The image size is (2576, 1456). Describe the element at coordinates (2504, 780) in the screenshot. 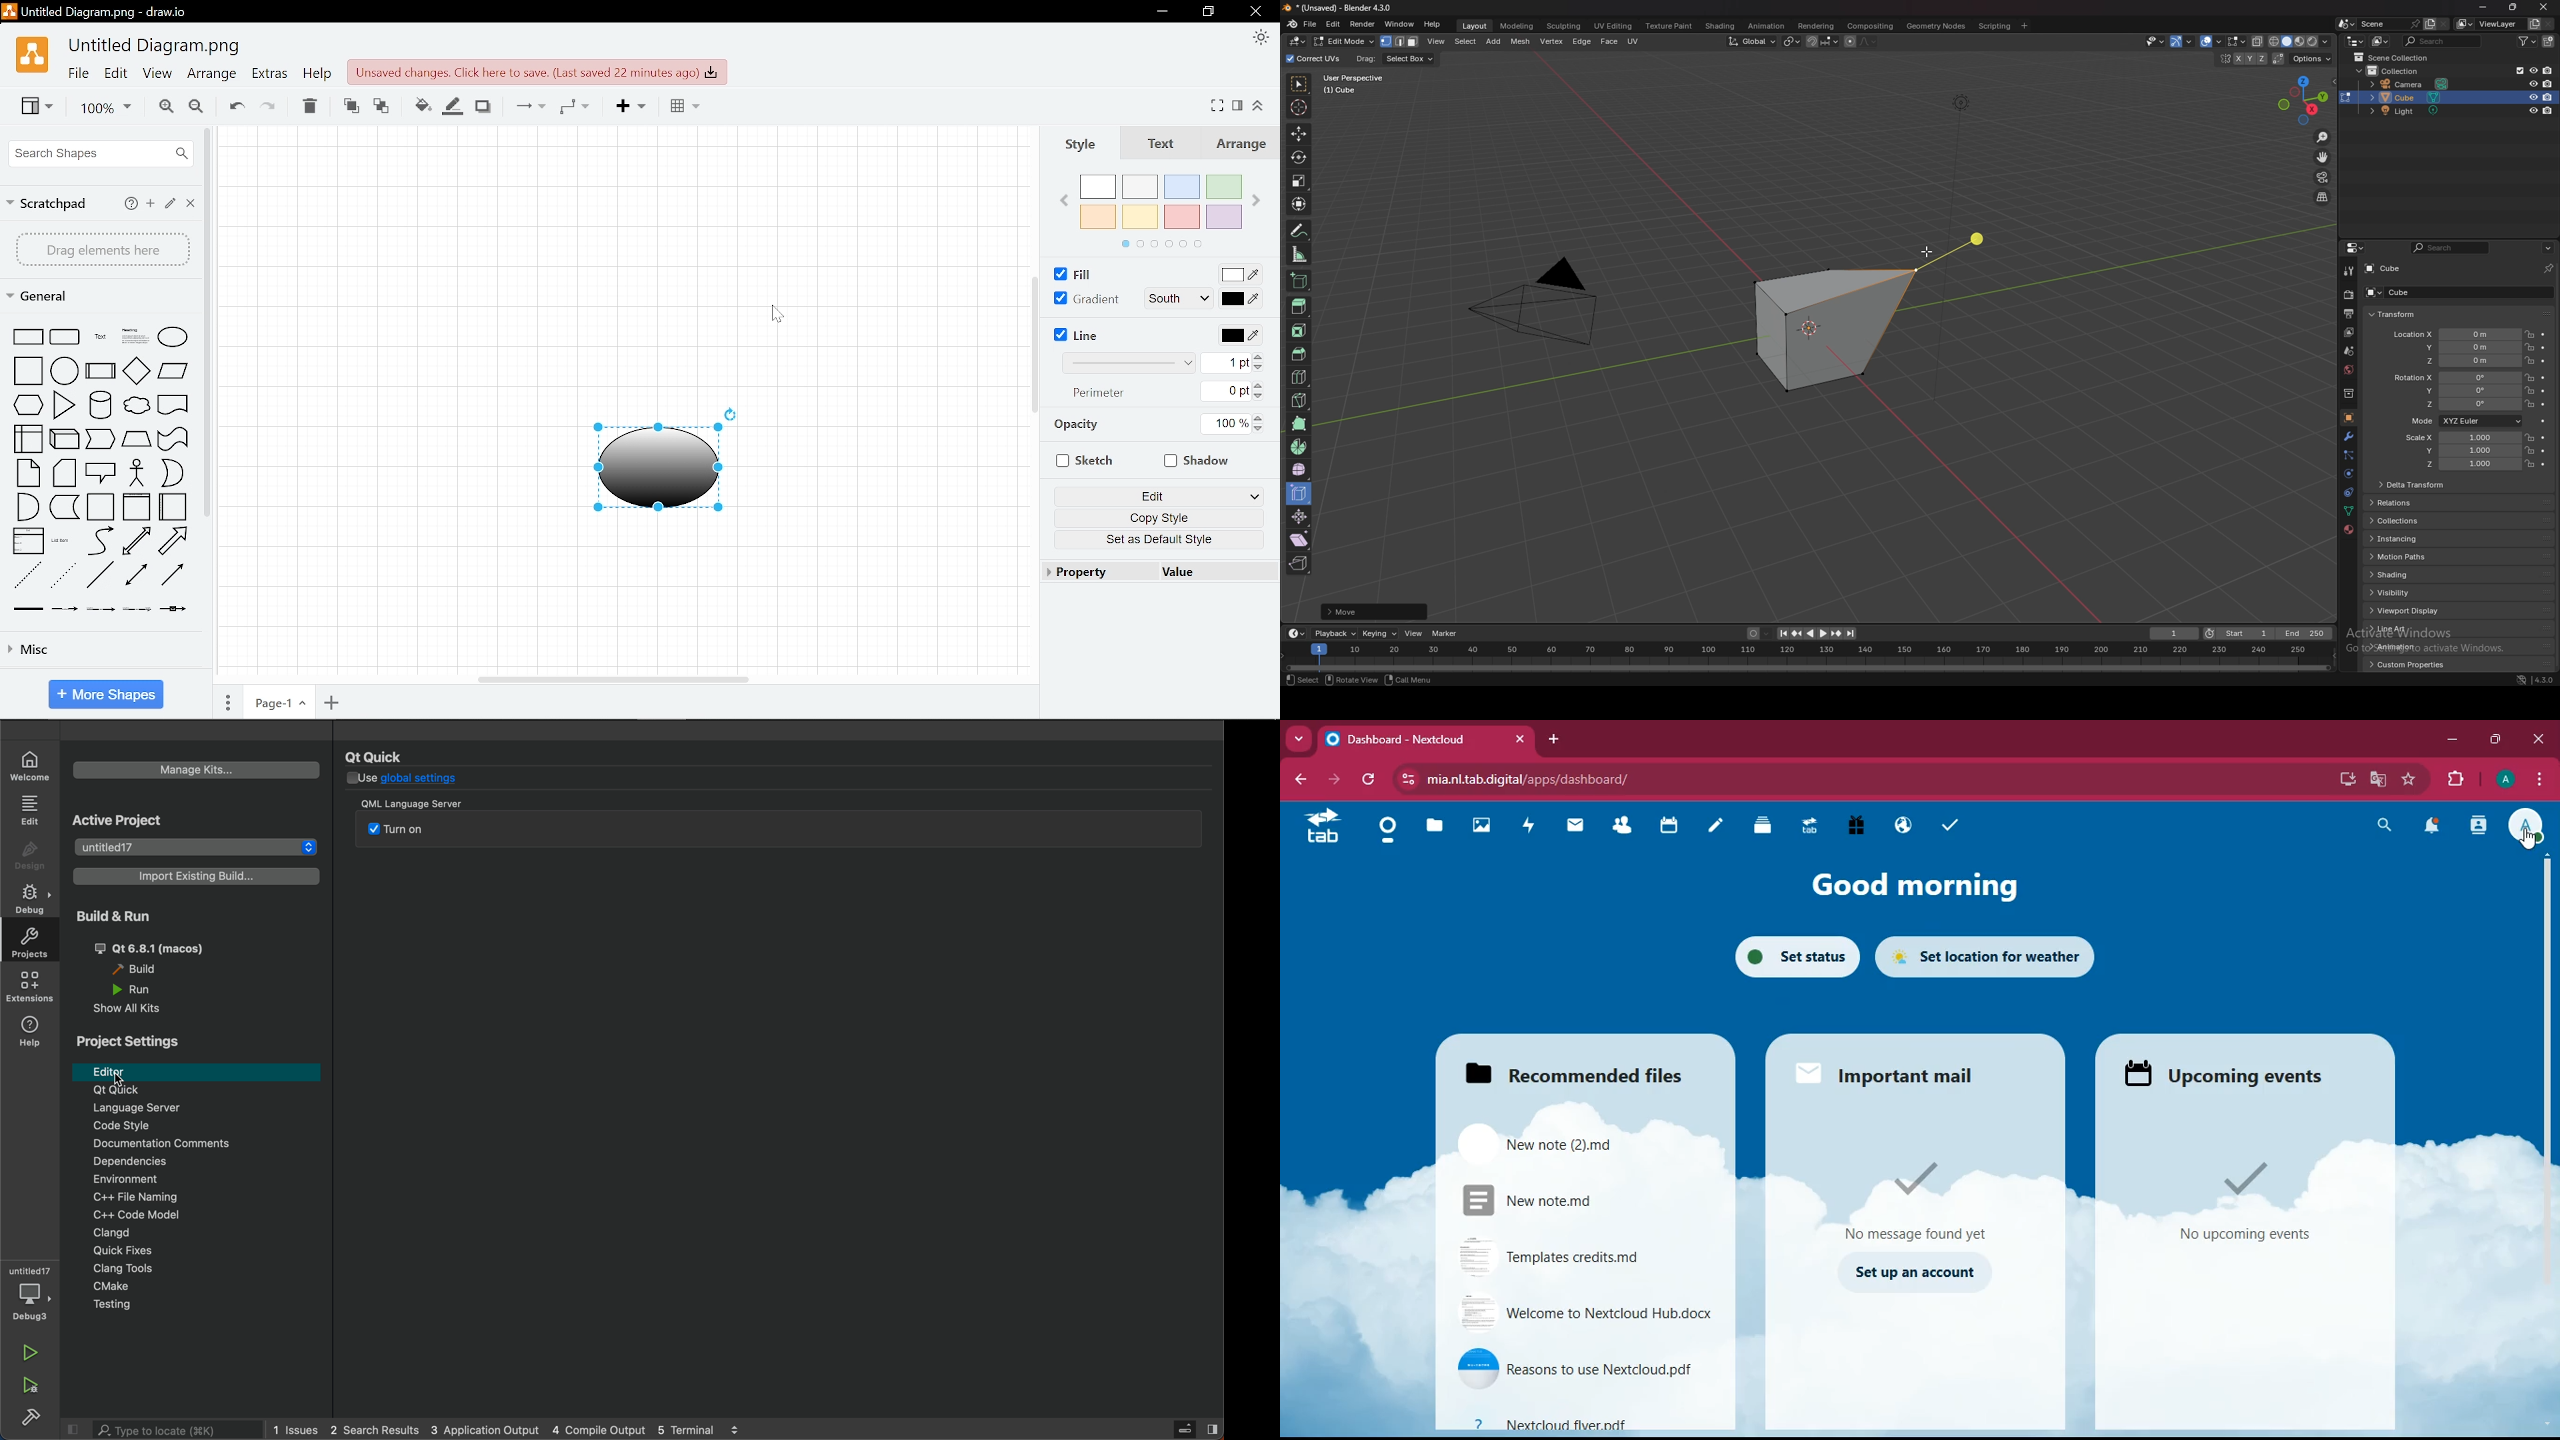

I see `profile` at that location.